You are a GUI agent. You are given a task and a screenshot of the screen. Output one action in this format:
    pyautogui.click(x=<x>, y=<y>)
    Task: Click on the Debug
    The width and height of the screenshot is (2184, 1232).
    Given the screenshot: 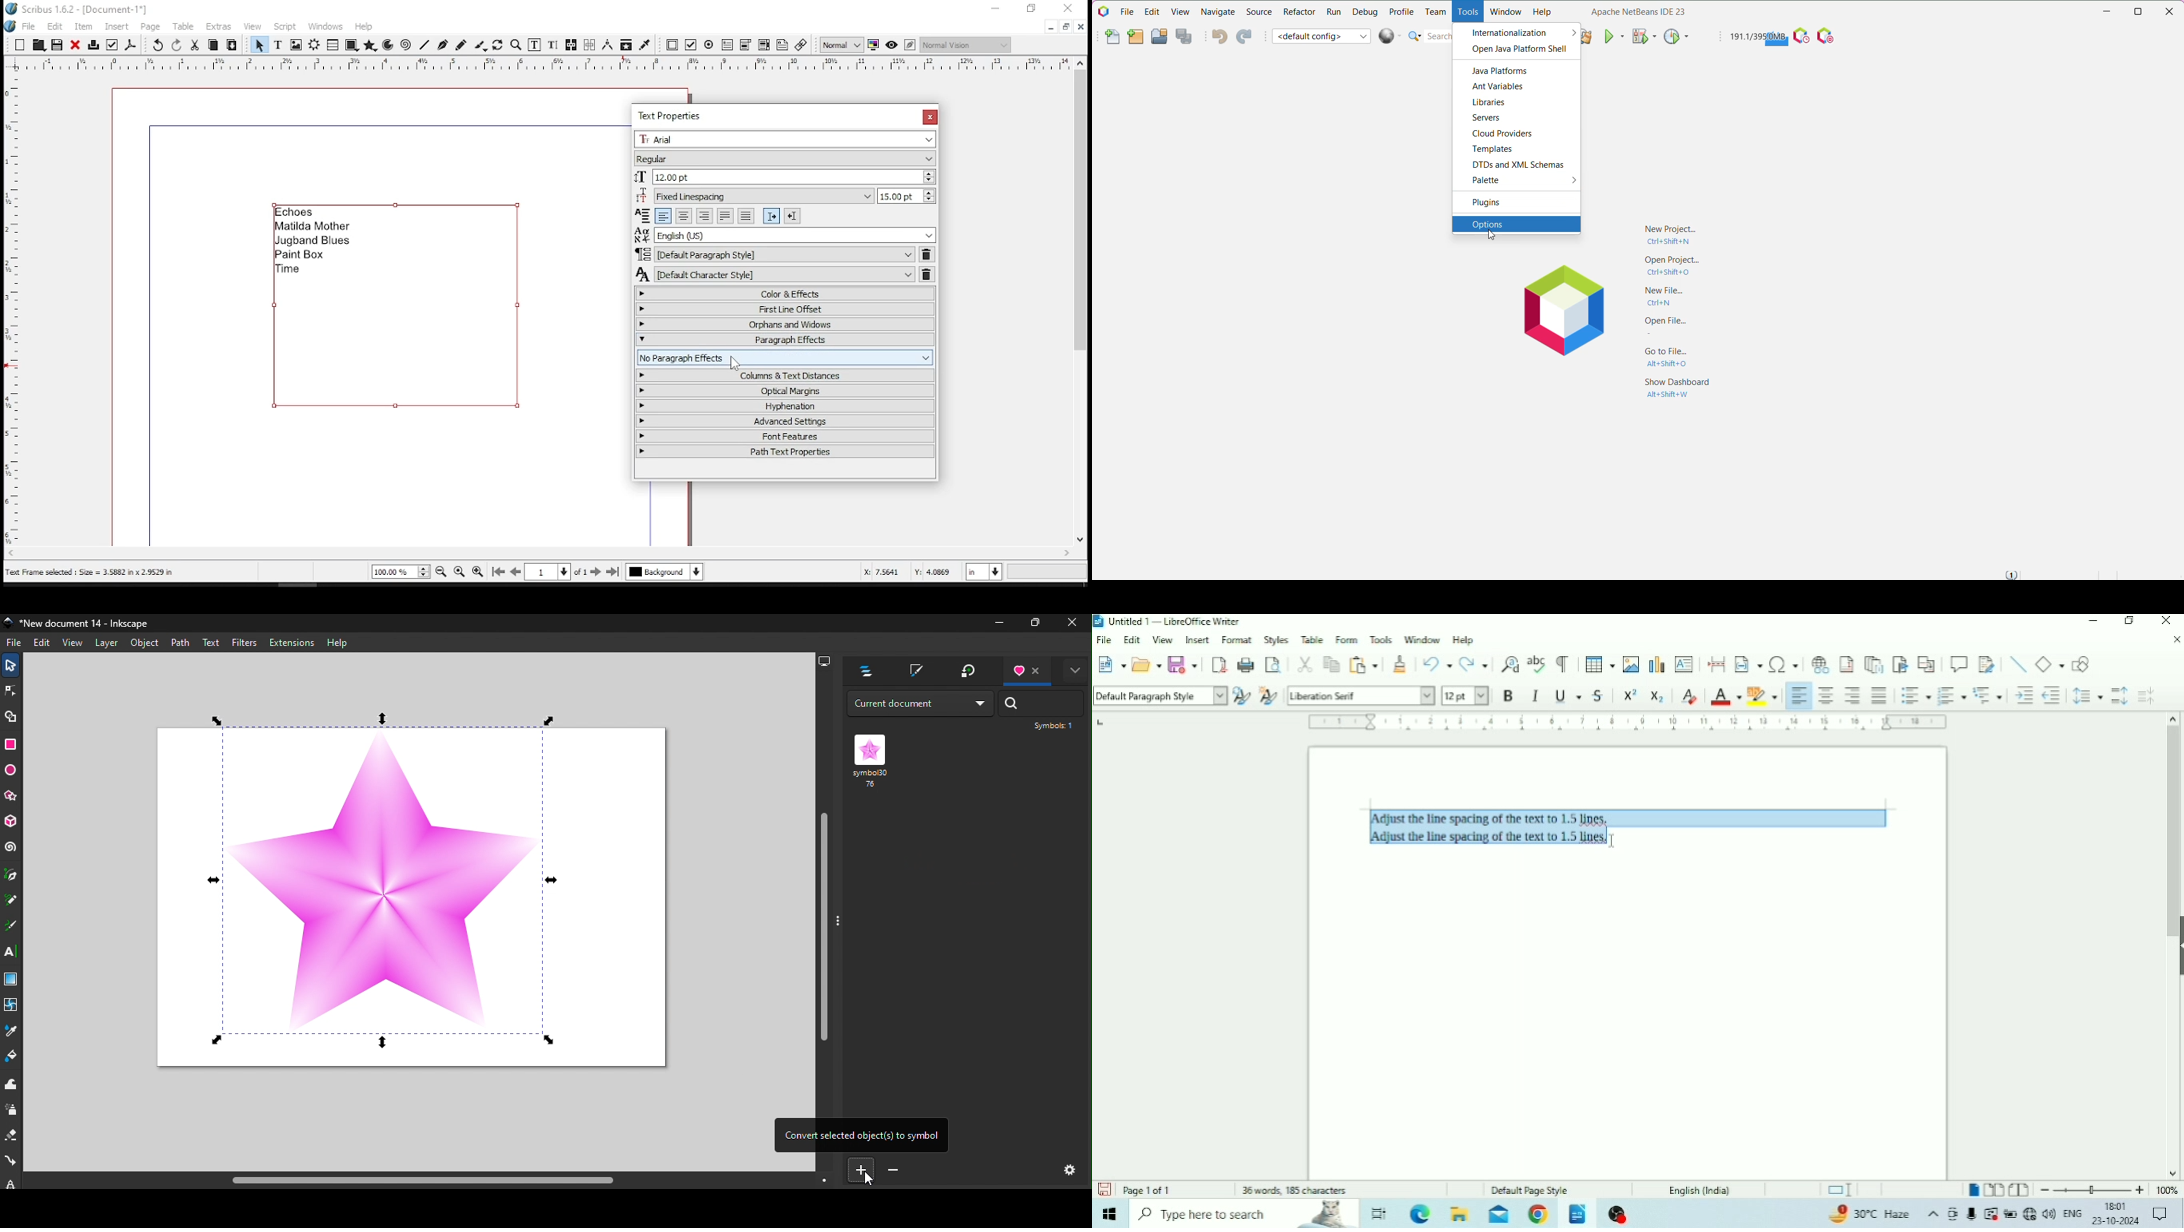 What is the action you would take?
    pyautogui.click(x=1364, y=12)
    